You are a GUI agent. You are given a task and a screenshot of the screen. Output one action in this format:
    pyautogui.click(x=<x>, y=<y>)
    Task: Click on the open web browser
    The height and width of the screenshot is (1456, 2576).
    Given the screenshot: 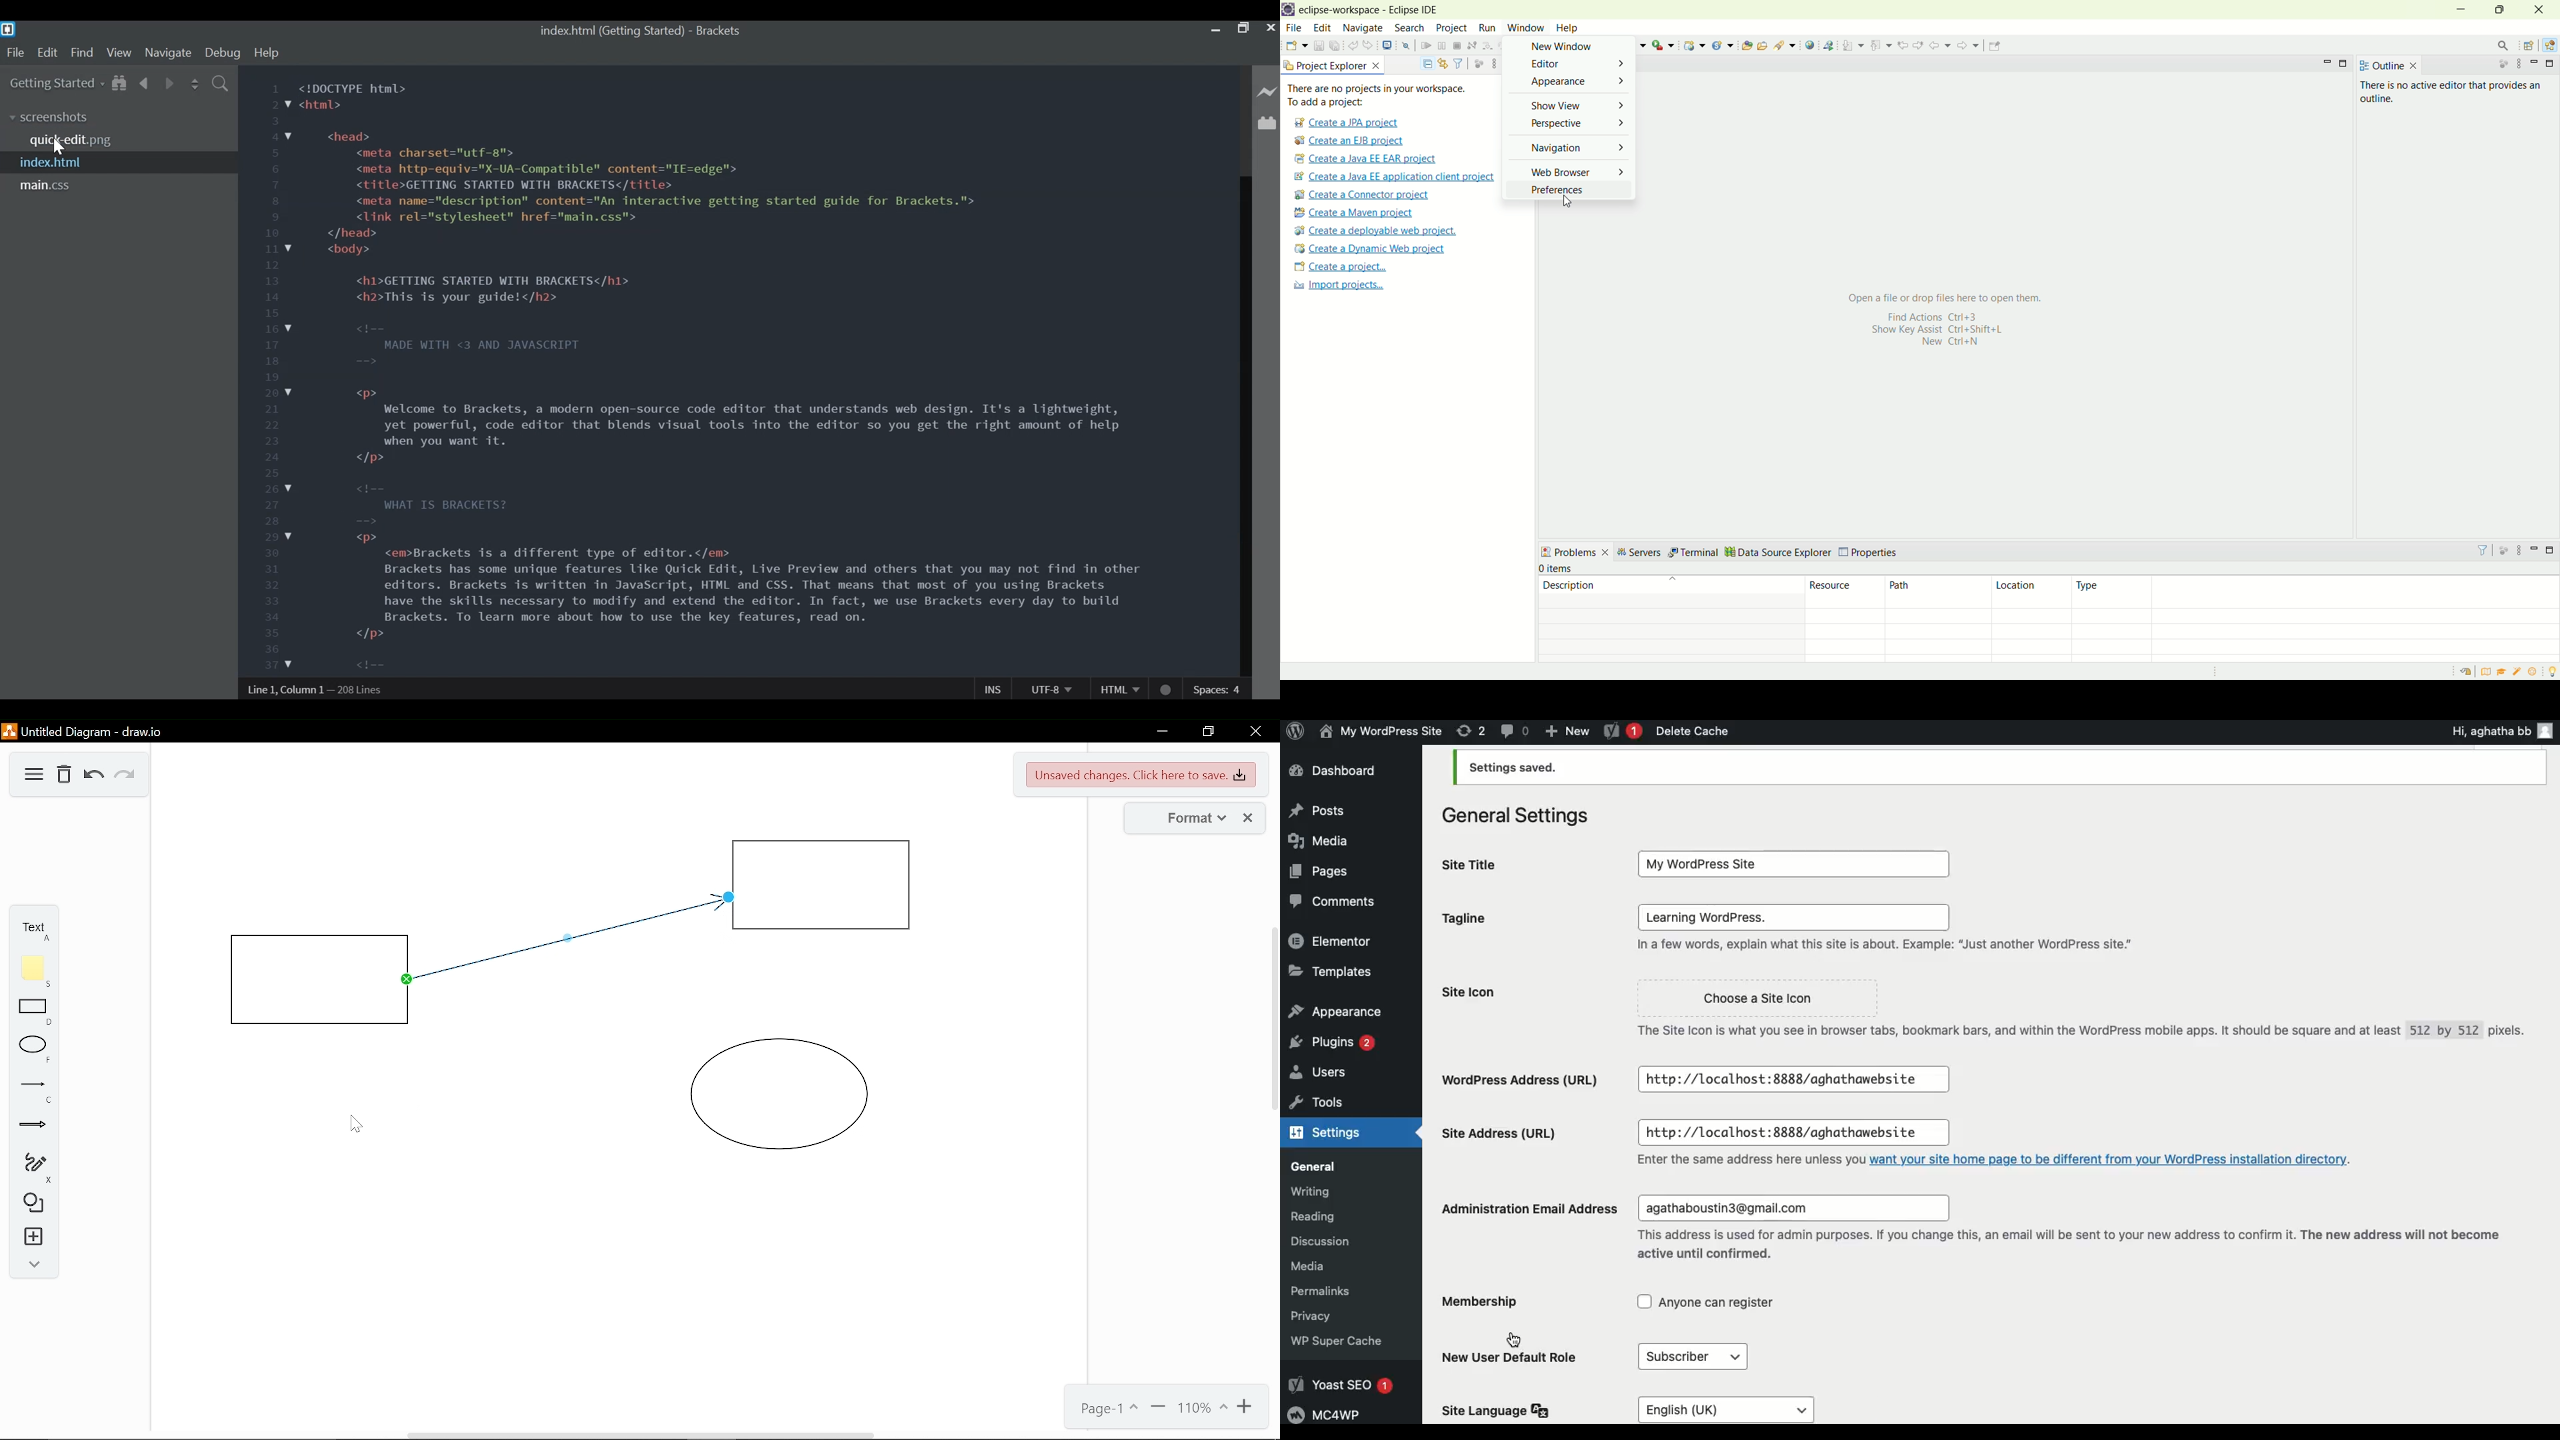 What is the action you would take?
    pyautogui.click(x=1810, y=45)
    